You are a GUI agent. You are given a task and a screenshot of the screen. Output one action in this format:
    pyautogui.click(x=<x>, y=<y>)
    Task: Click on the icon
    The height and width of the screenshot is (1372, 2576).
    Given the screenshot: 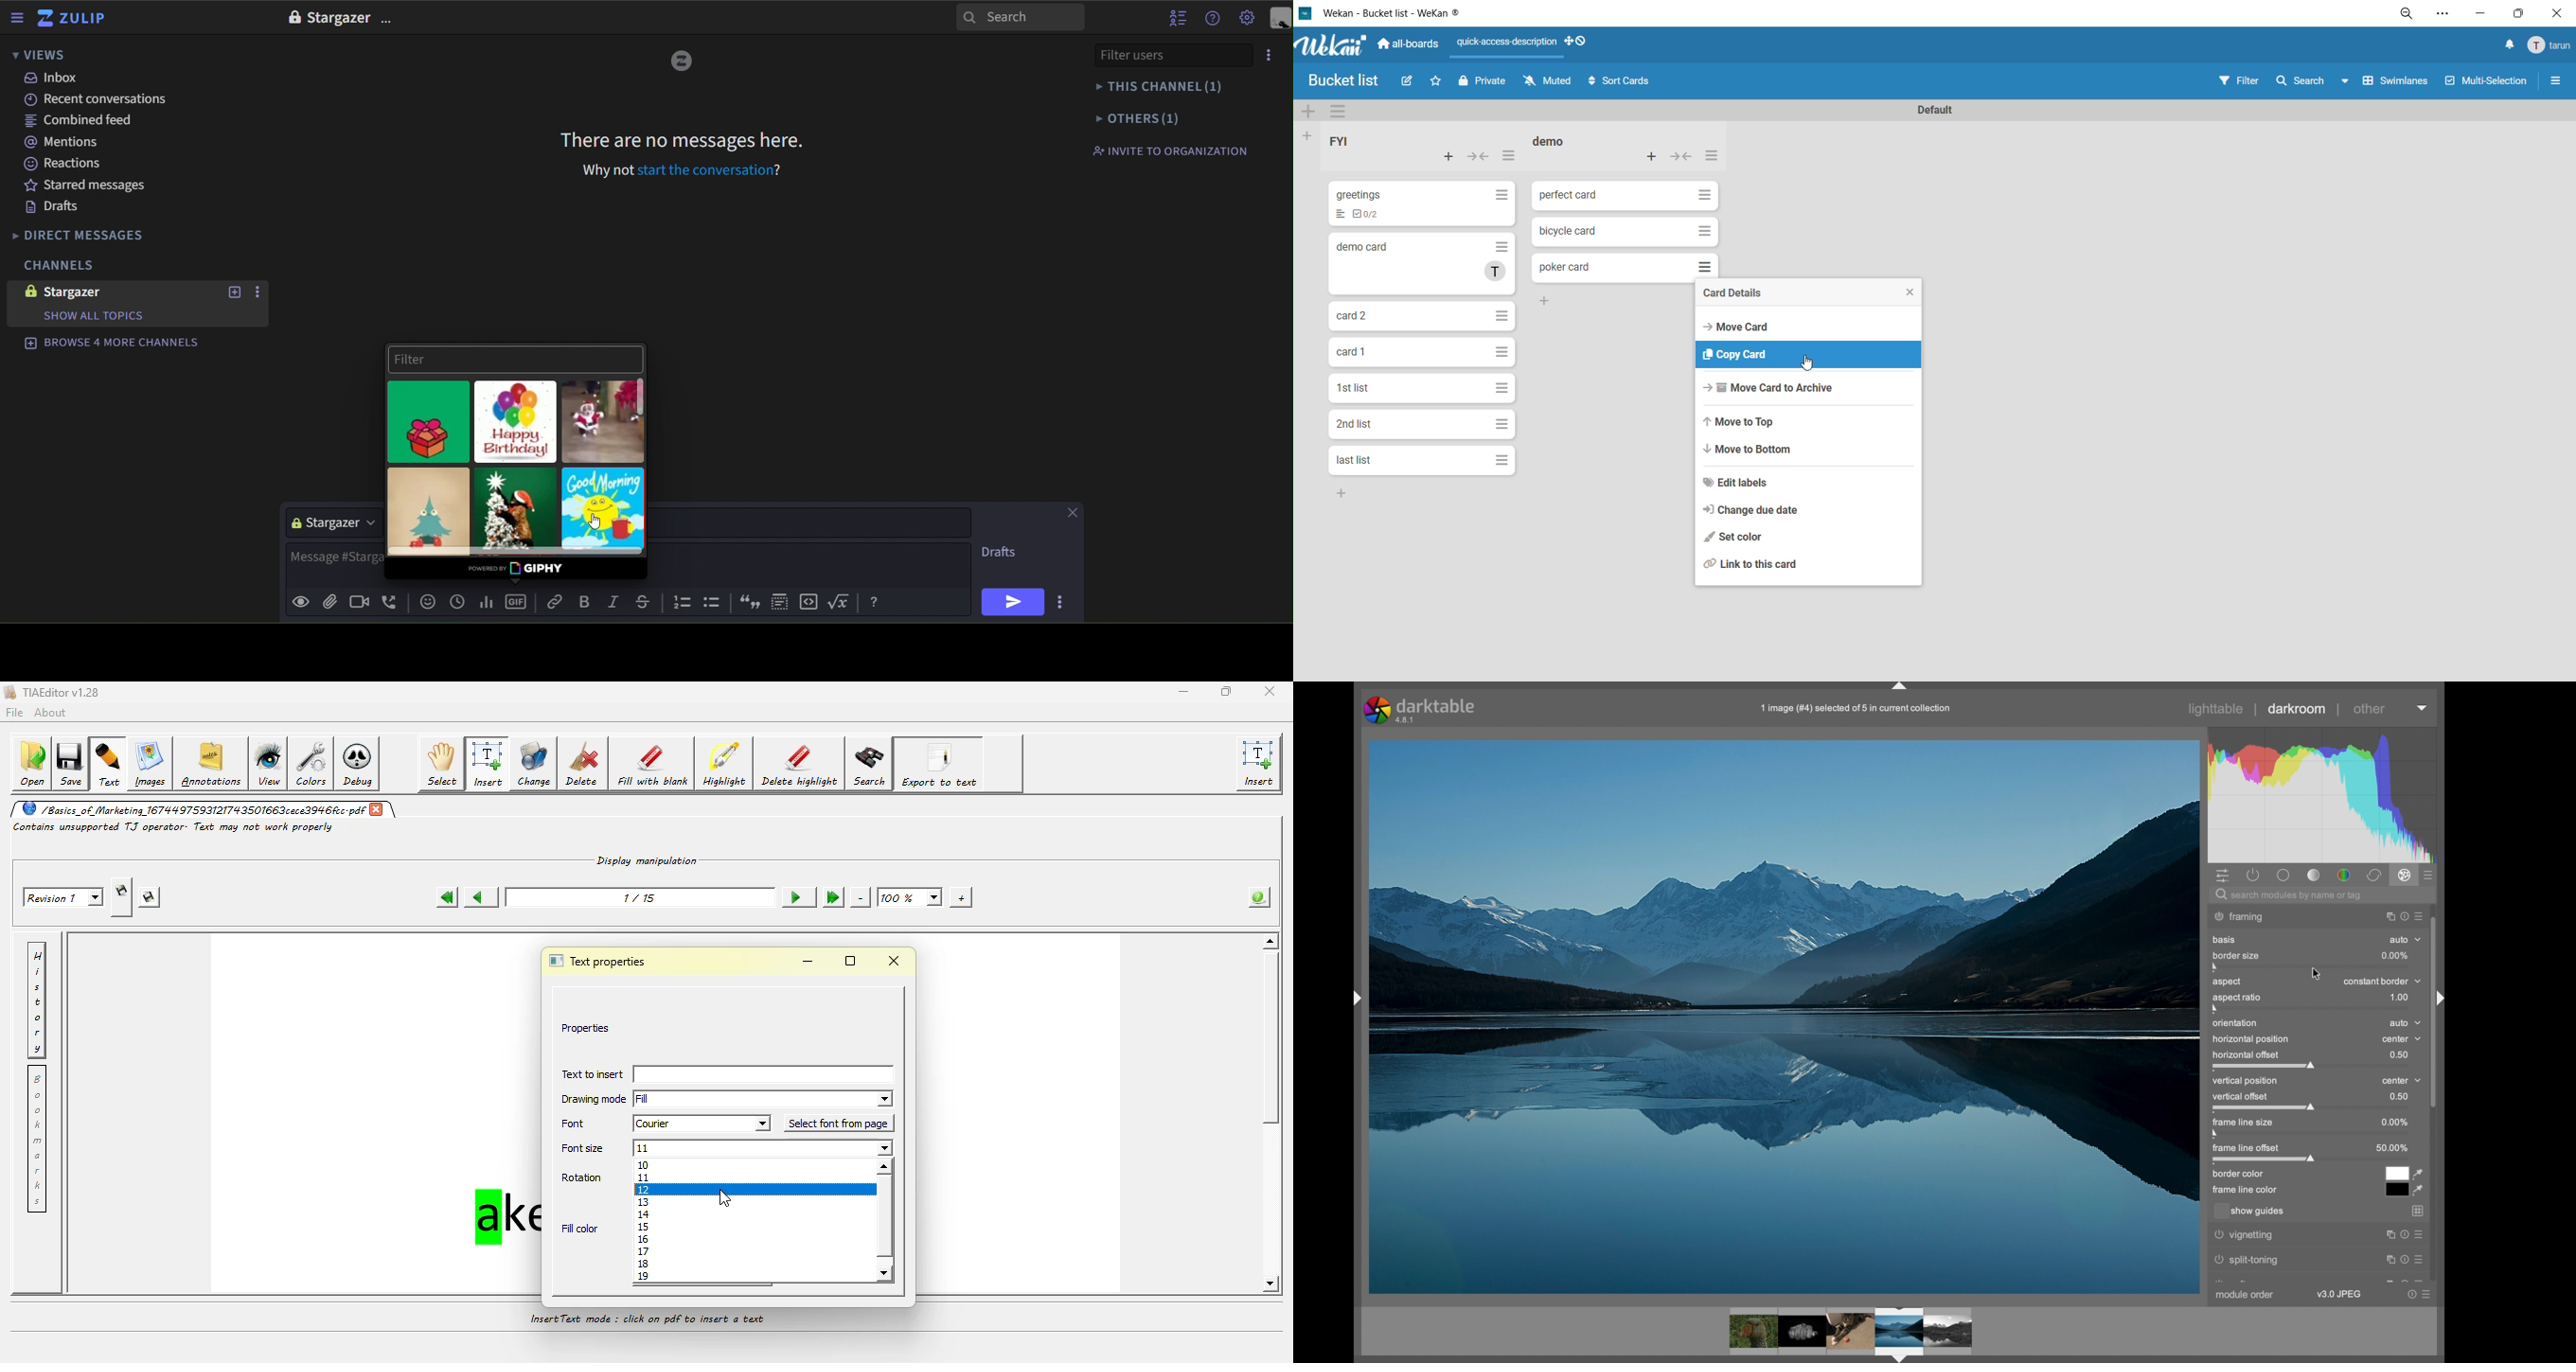 What is the action you would take?
    pyautogui.click(x=781, y=600)
    